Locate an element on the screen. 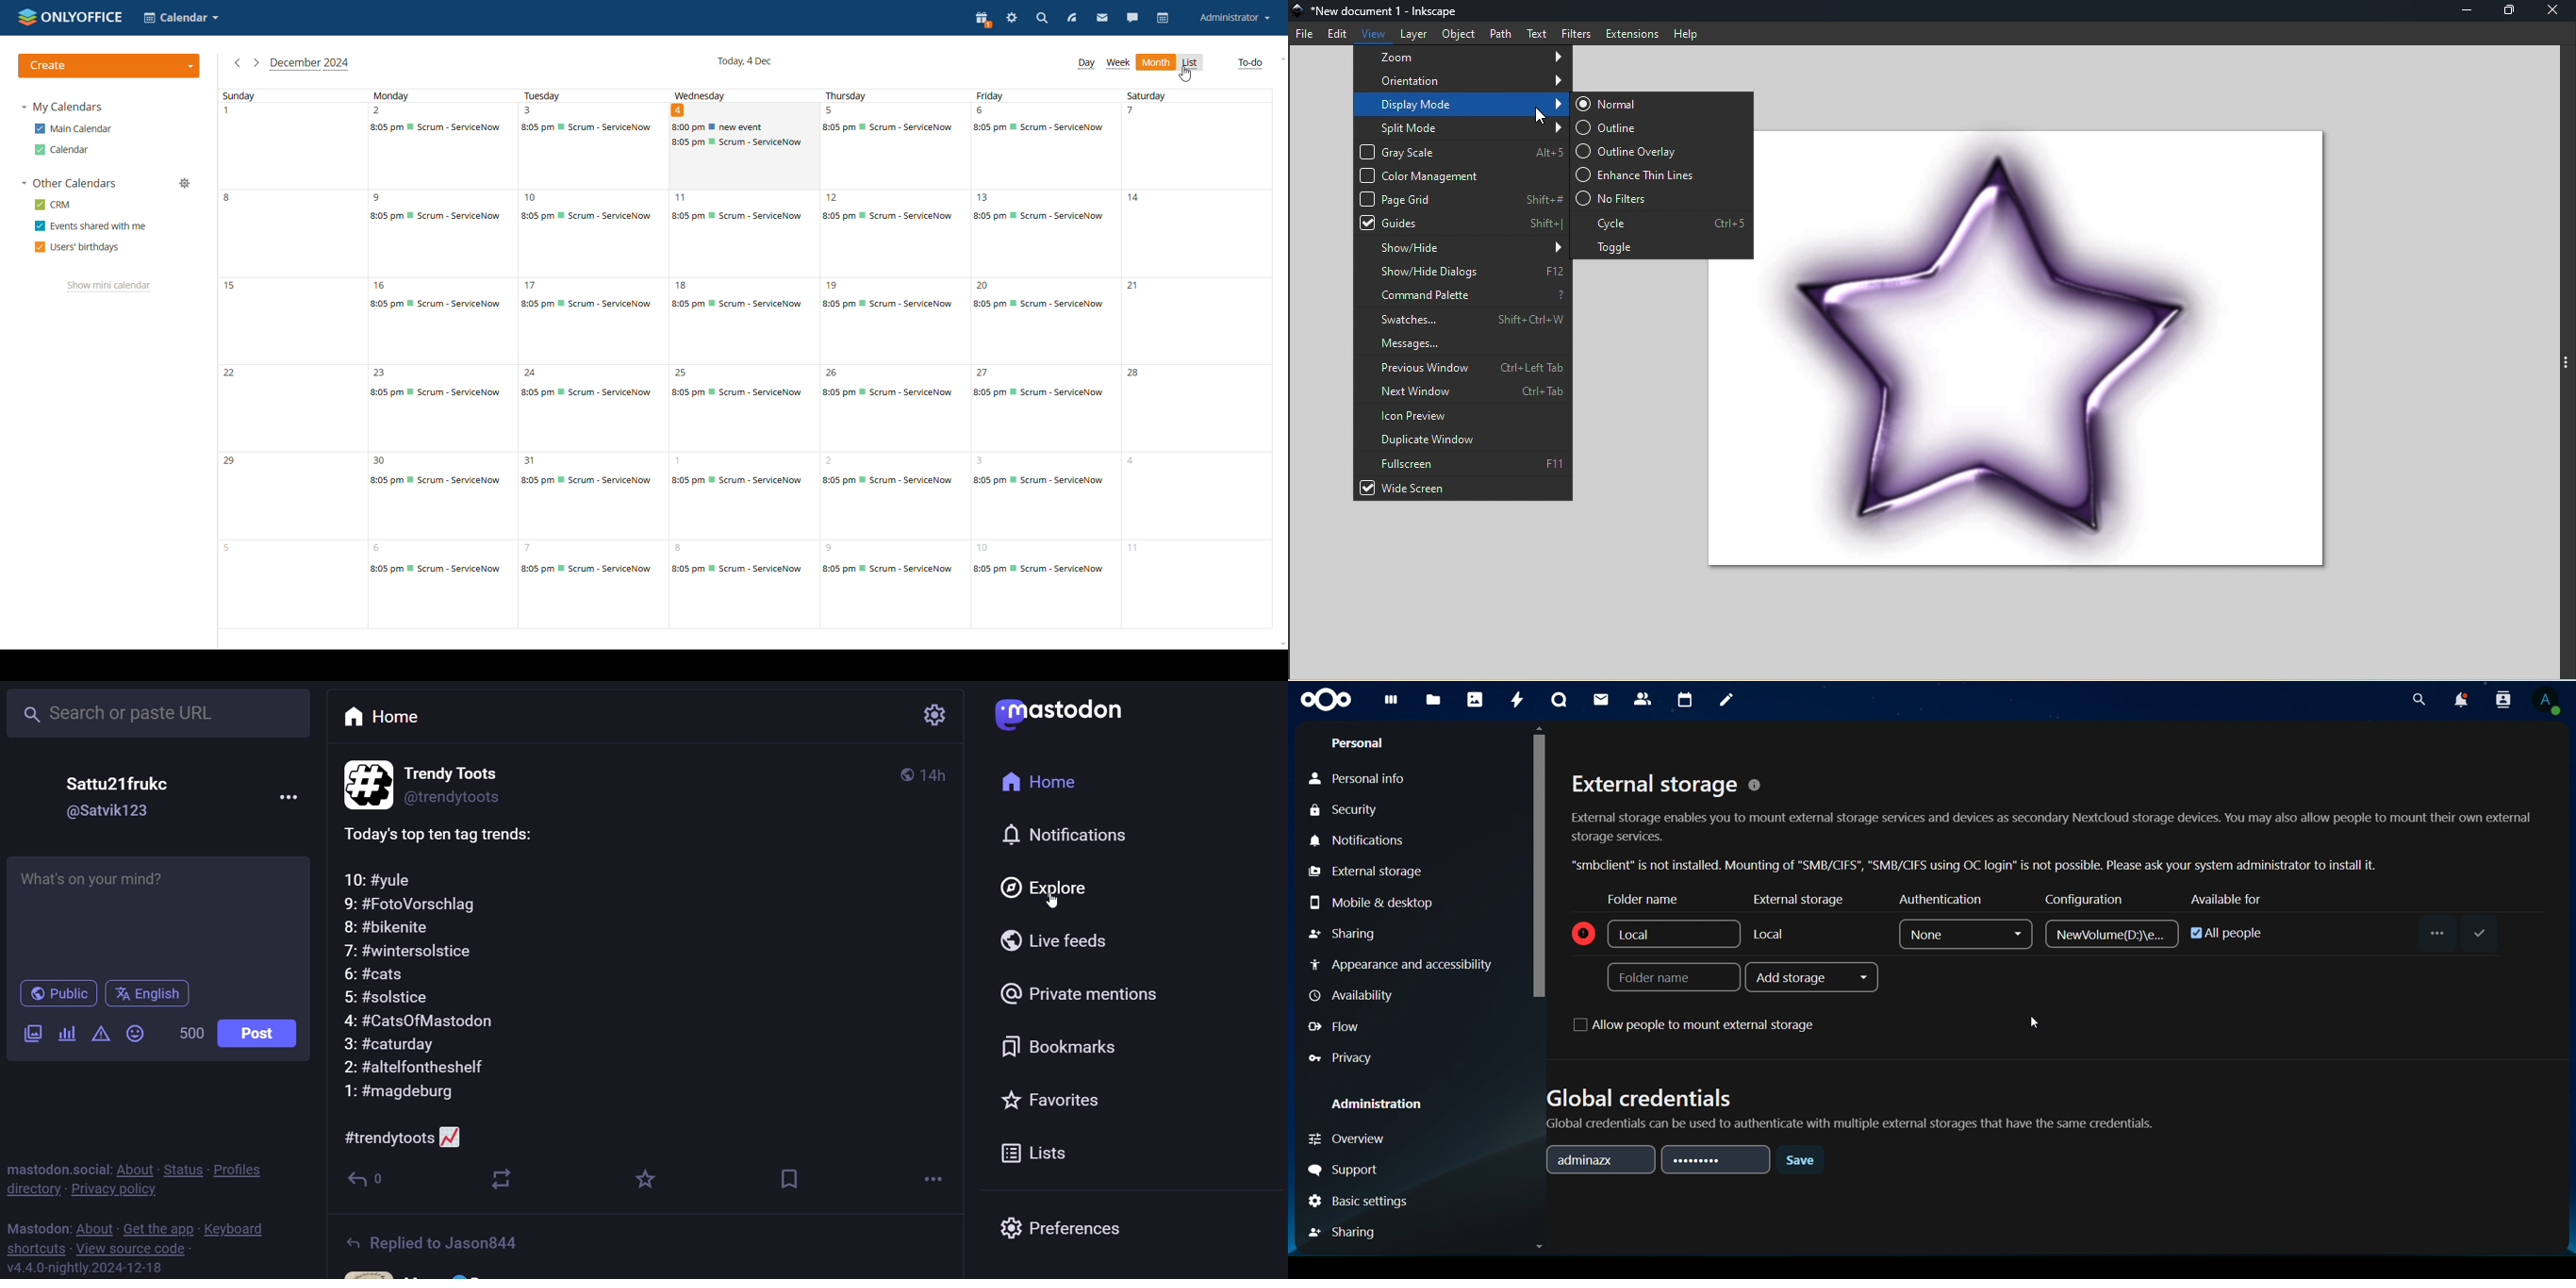  Orientation is located at coordinates (1461, 82).